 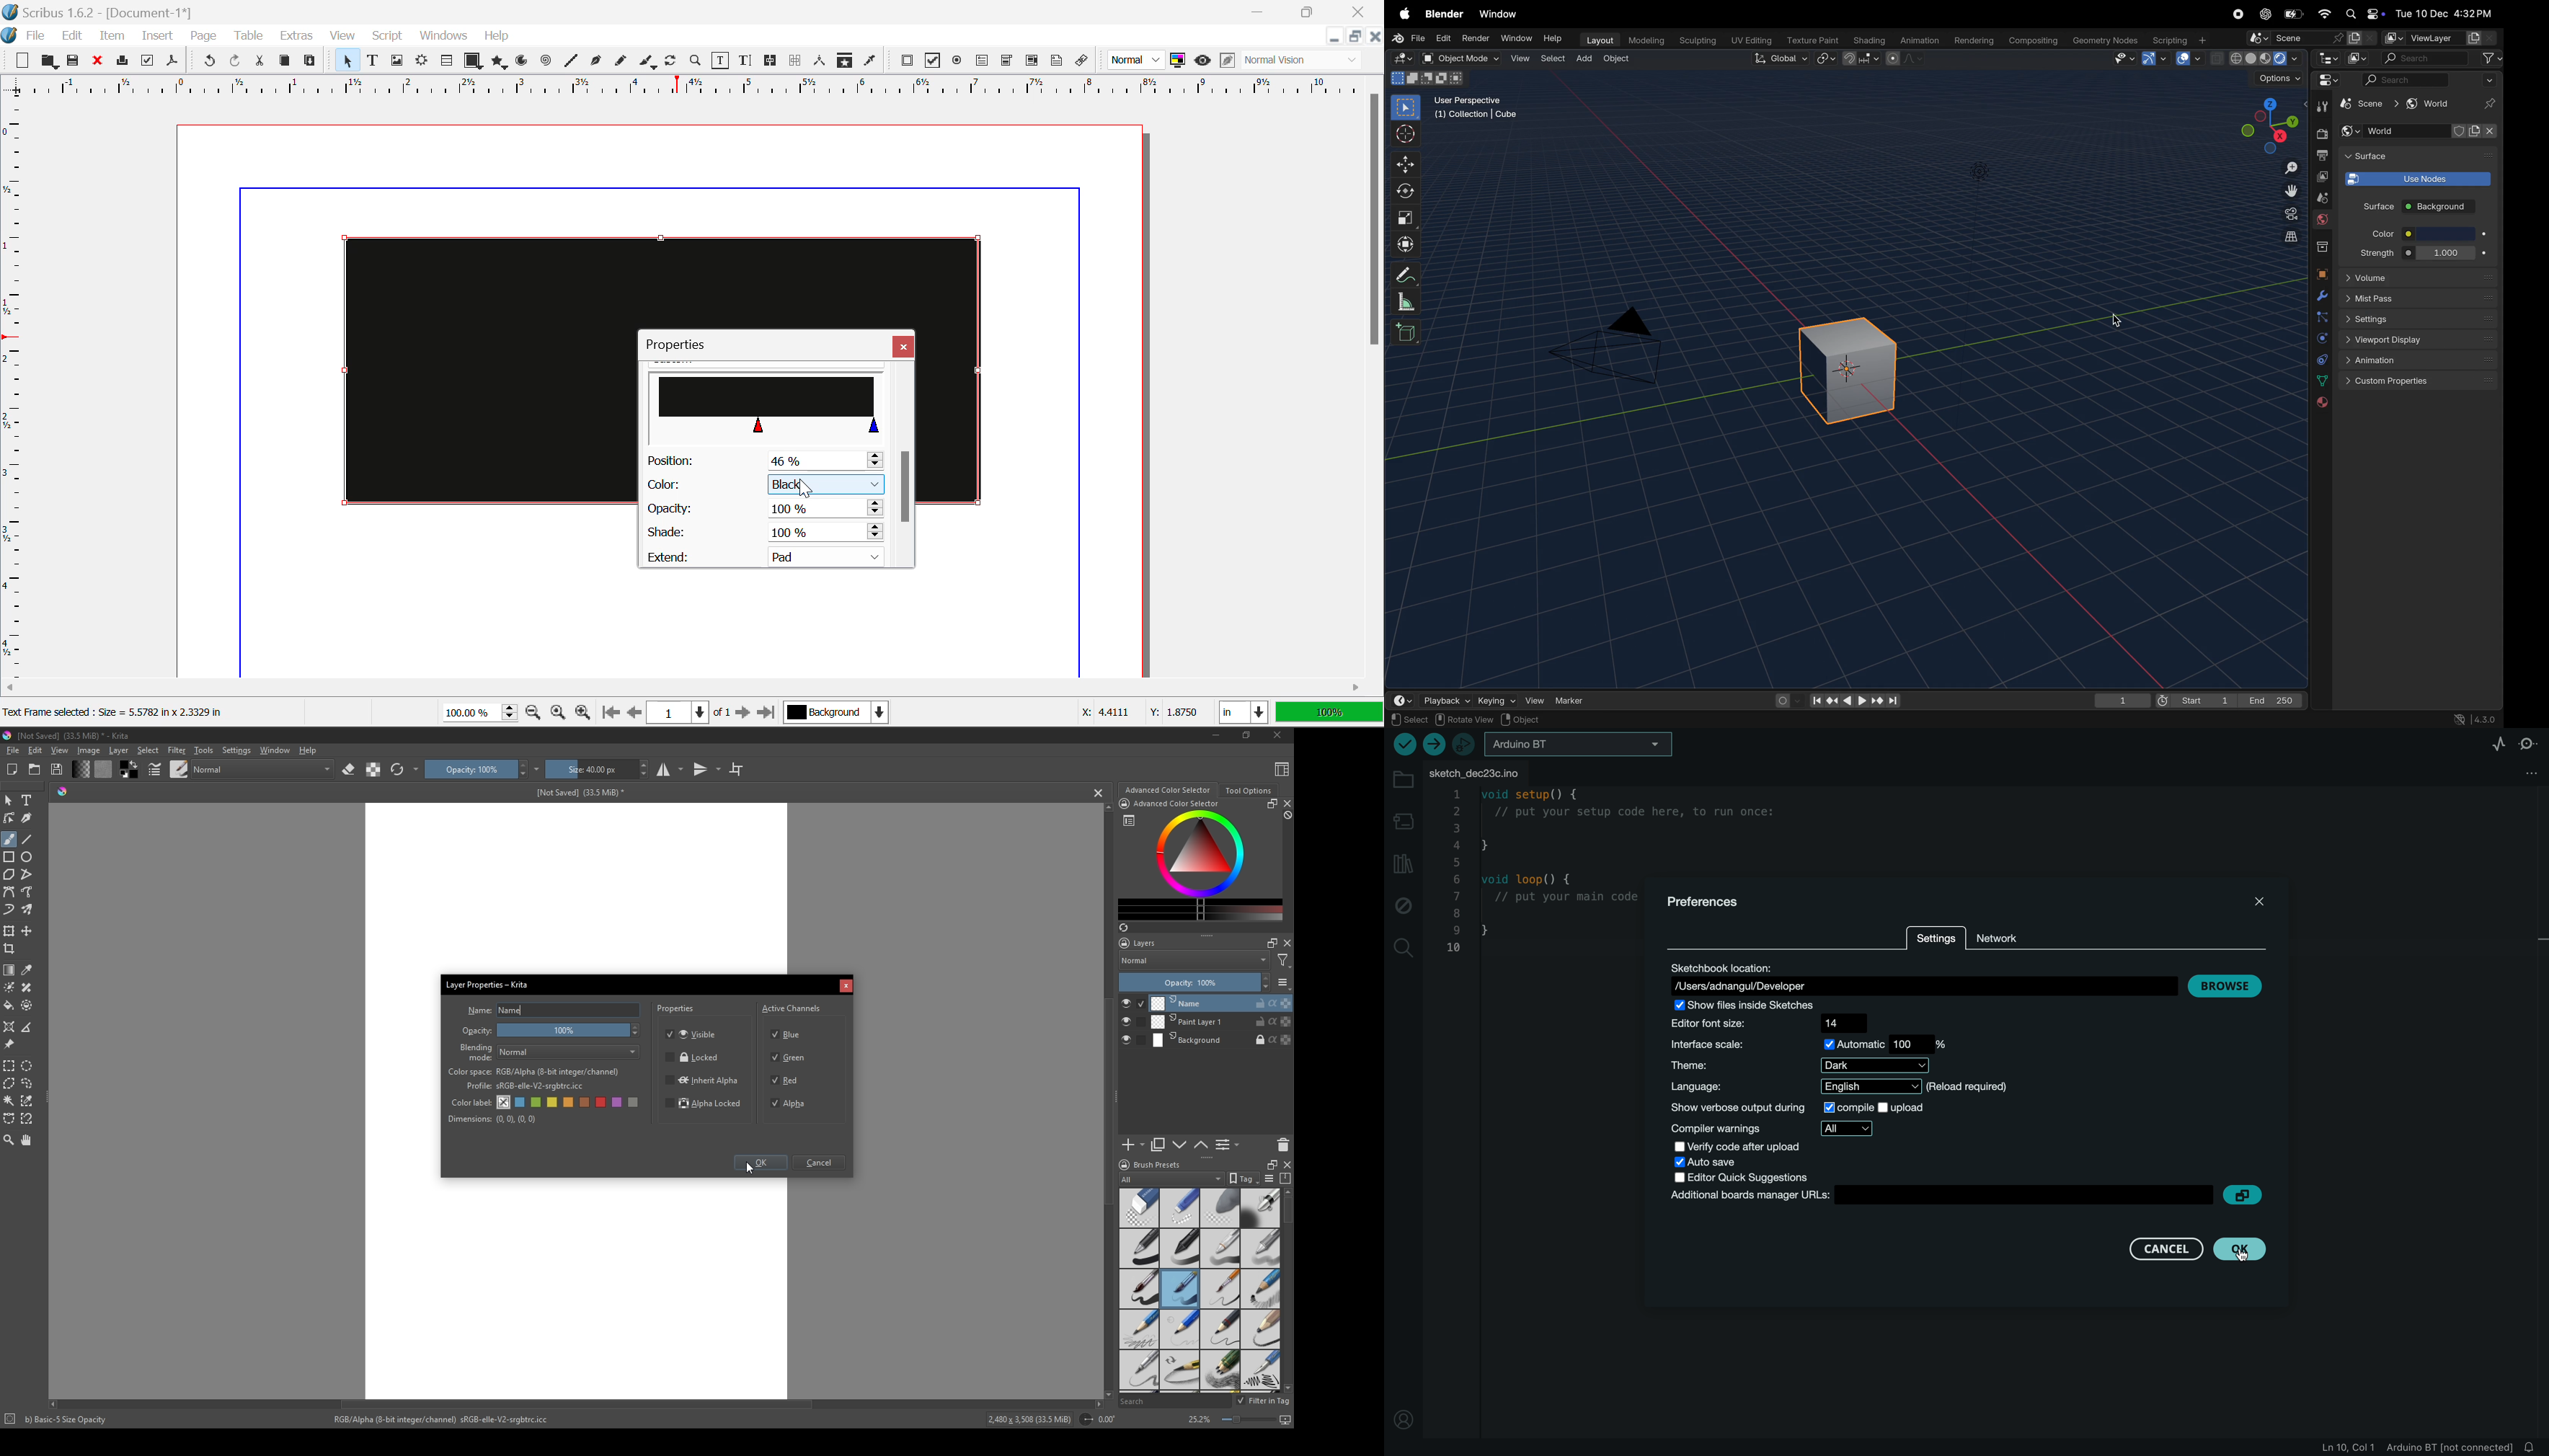 I want to click on Next Page, so click(x=742, y=714).